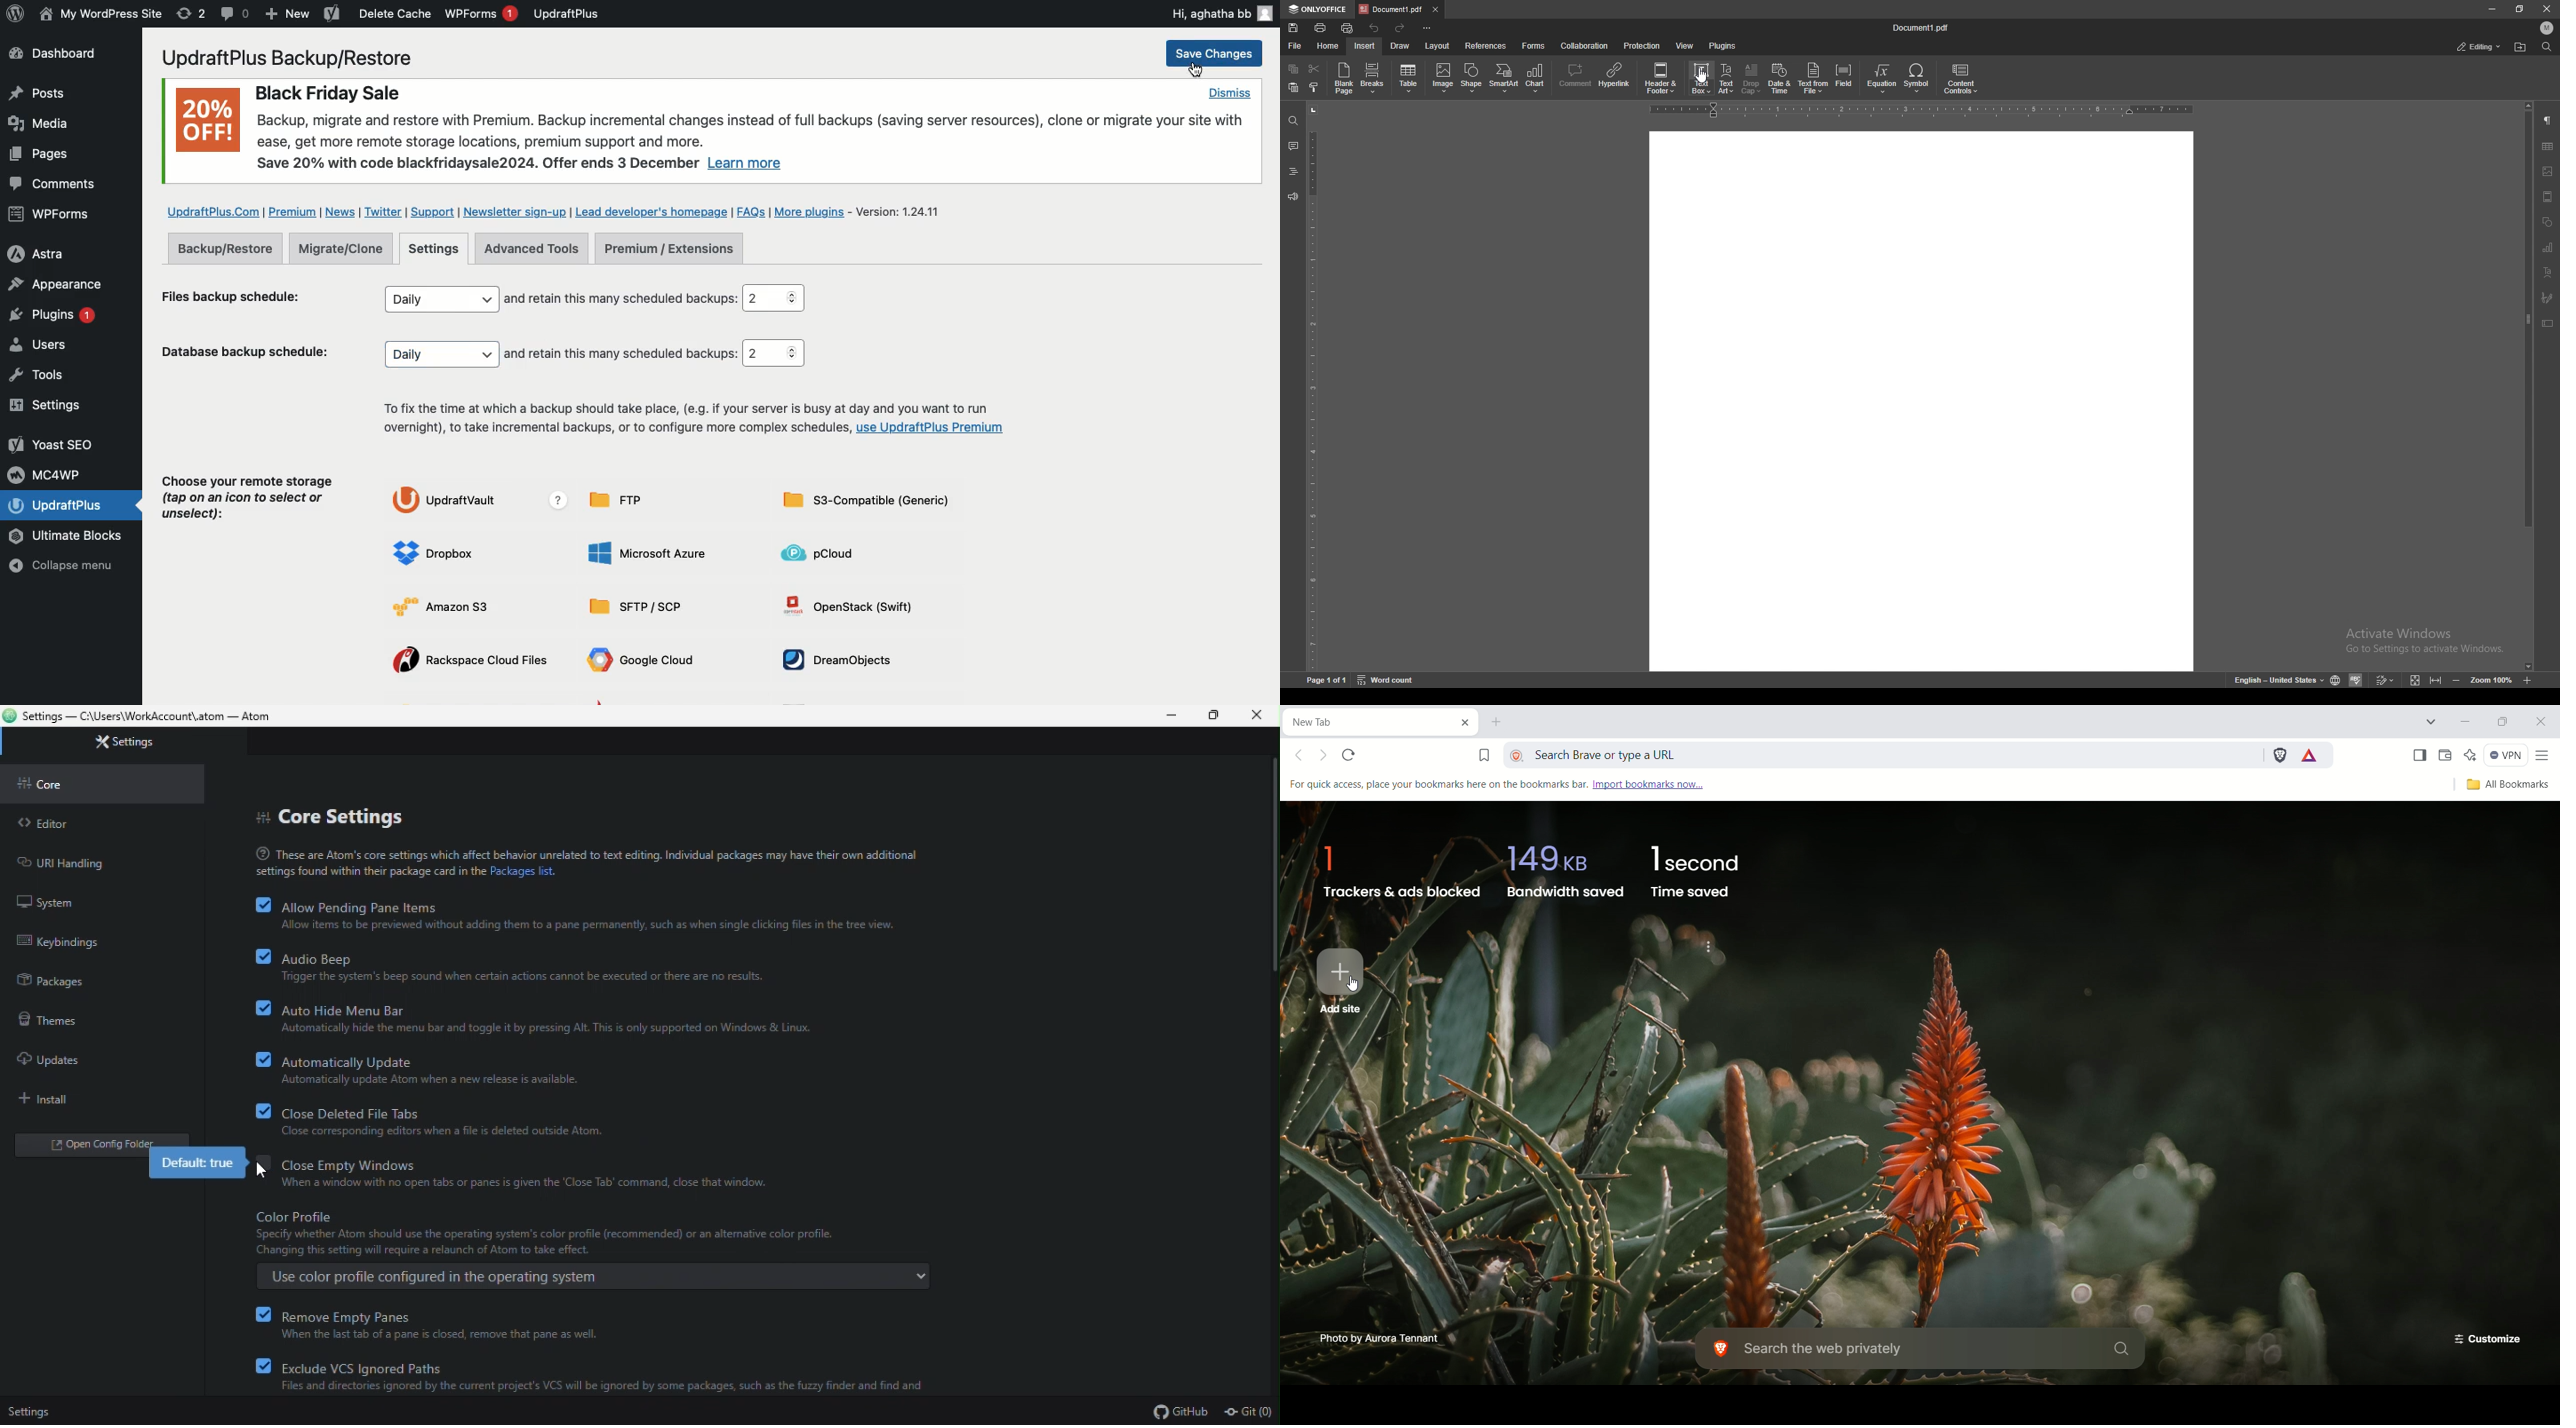 Image resolution: width=2576 pixels, height=1428 pixels. What do you see at coordinates (1294, 68) in the screenshot?
I see `copy` at bounding box center [1294, 68].